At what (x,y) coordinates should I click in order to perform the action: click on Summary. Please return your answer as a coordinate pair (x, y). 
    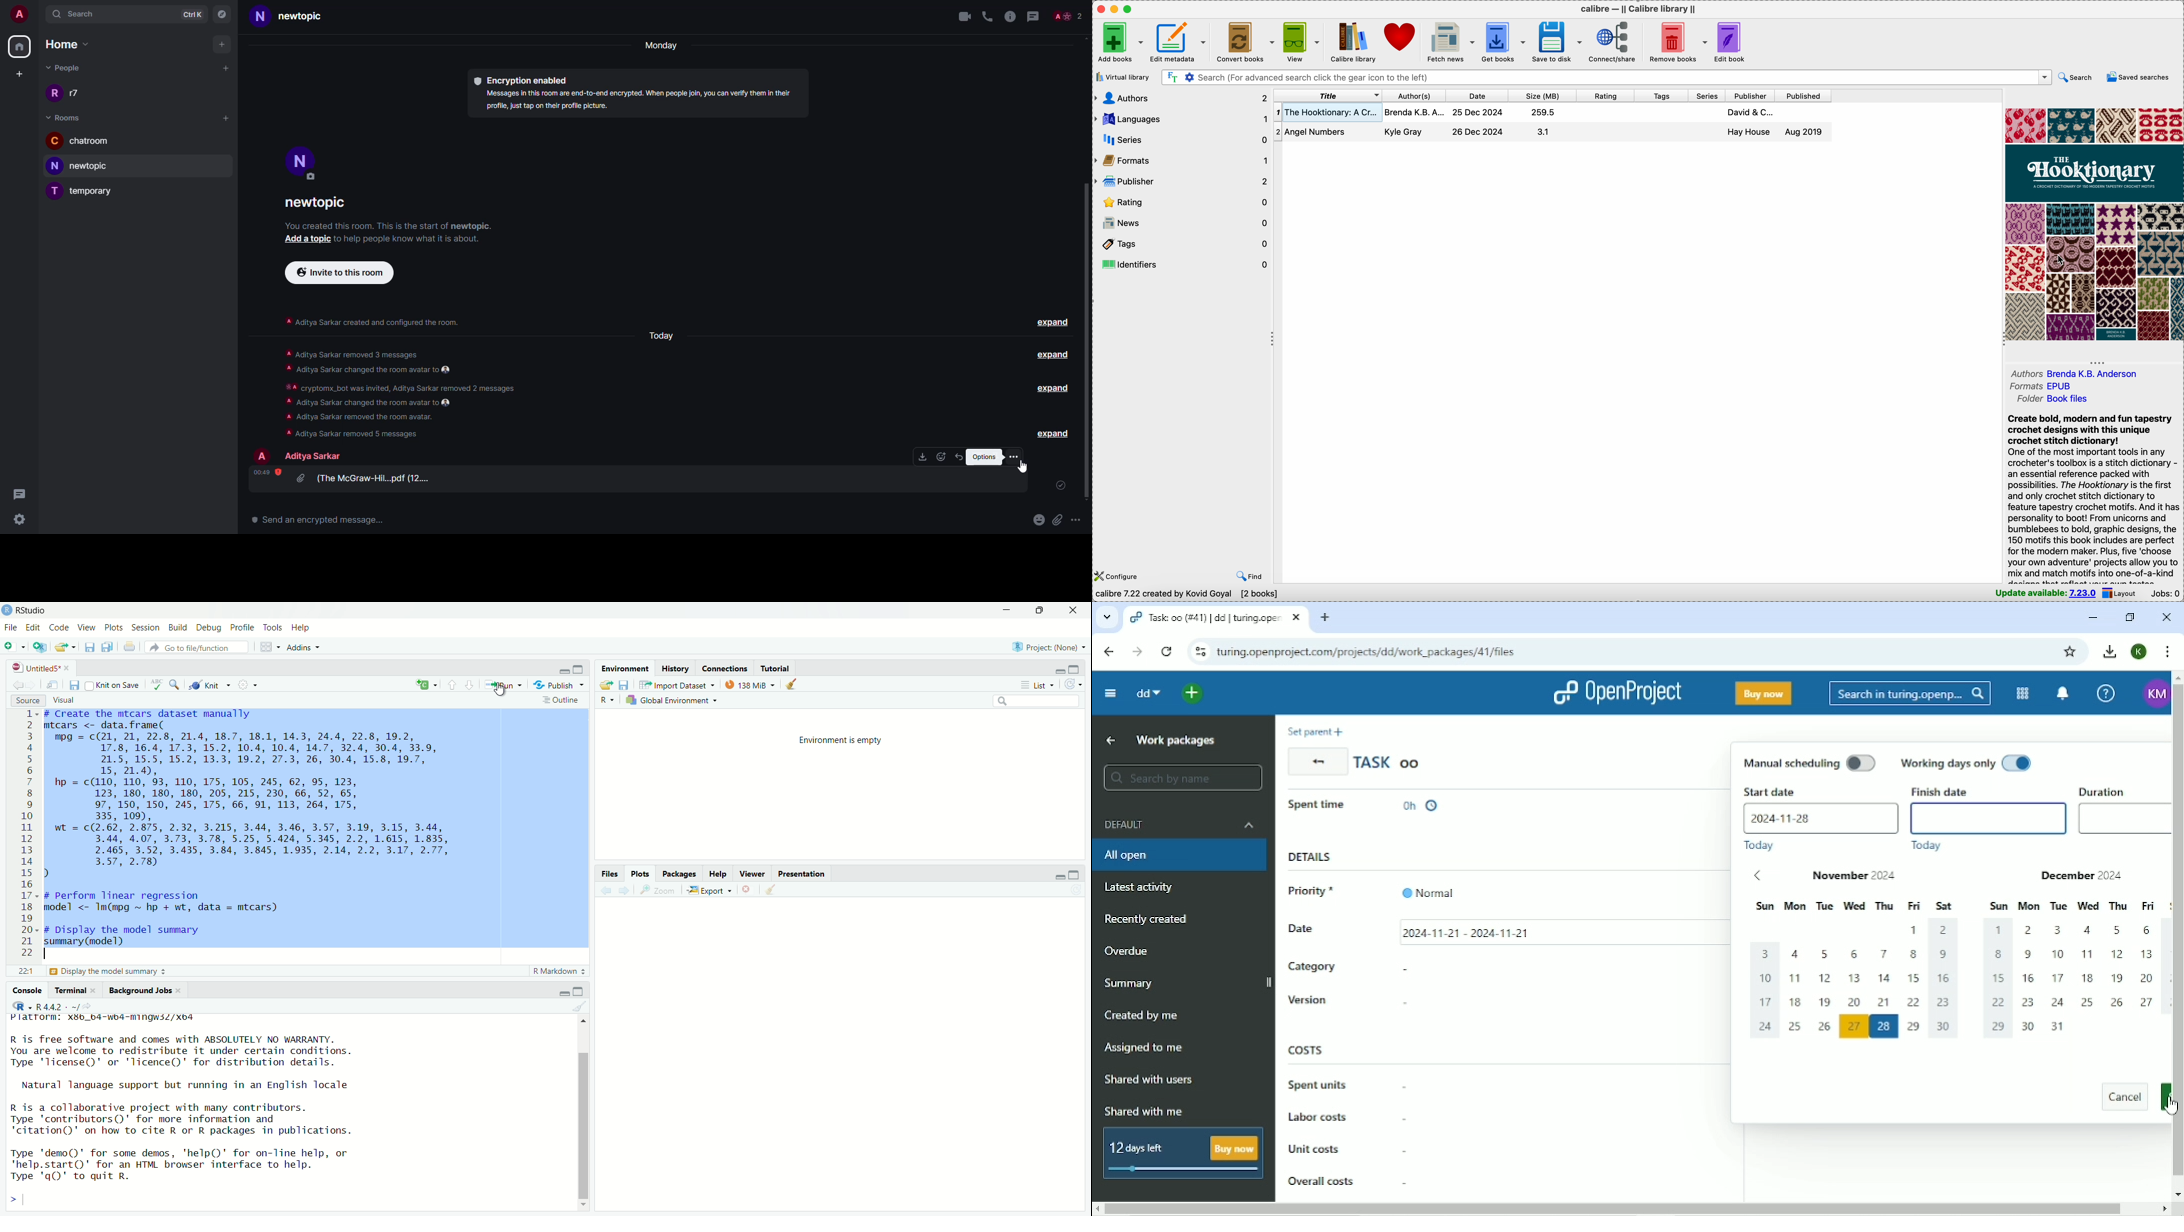
    Looking at the image, I should click on (1133, 982).